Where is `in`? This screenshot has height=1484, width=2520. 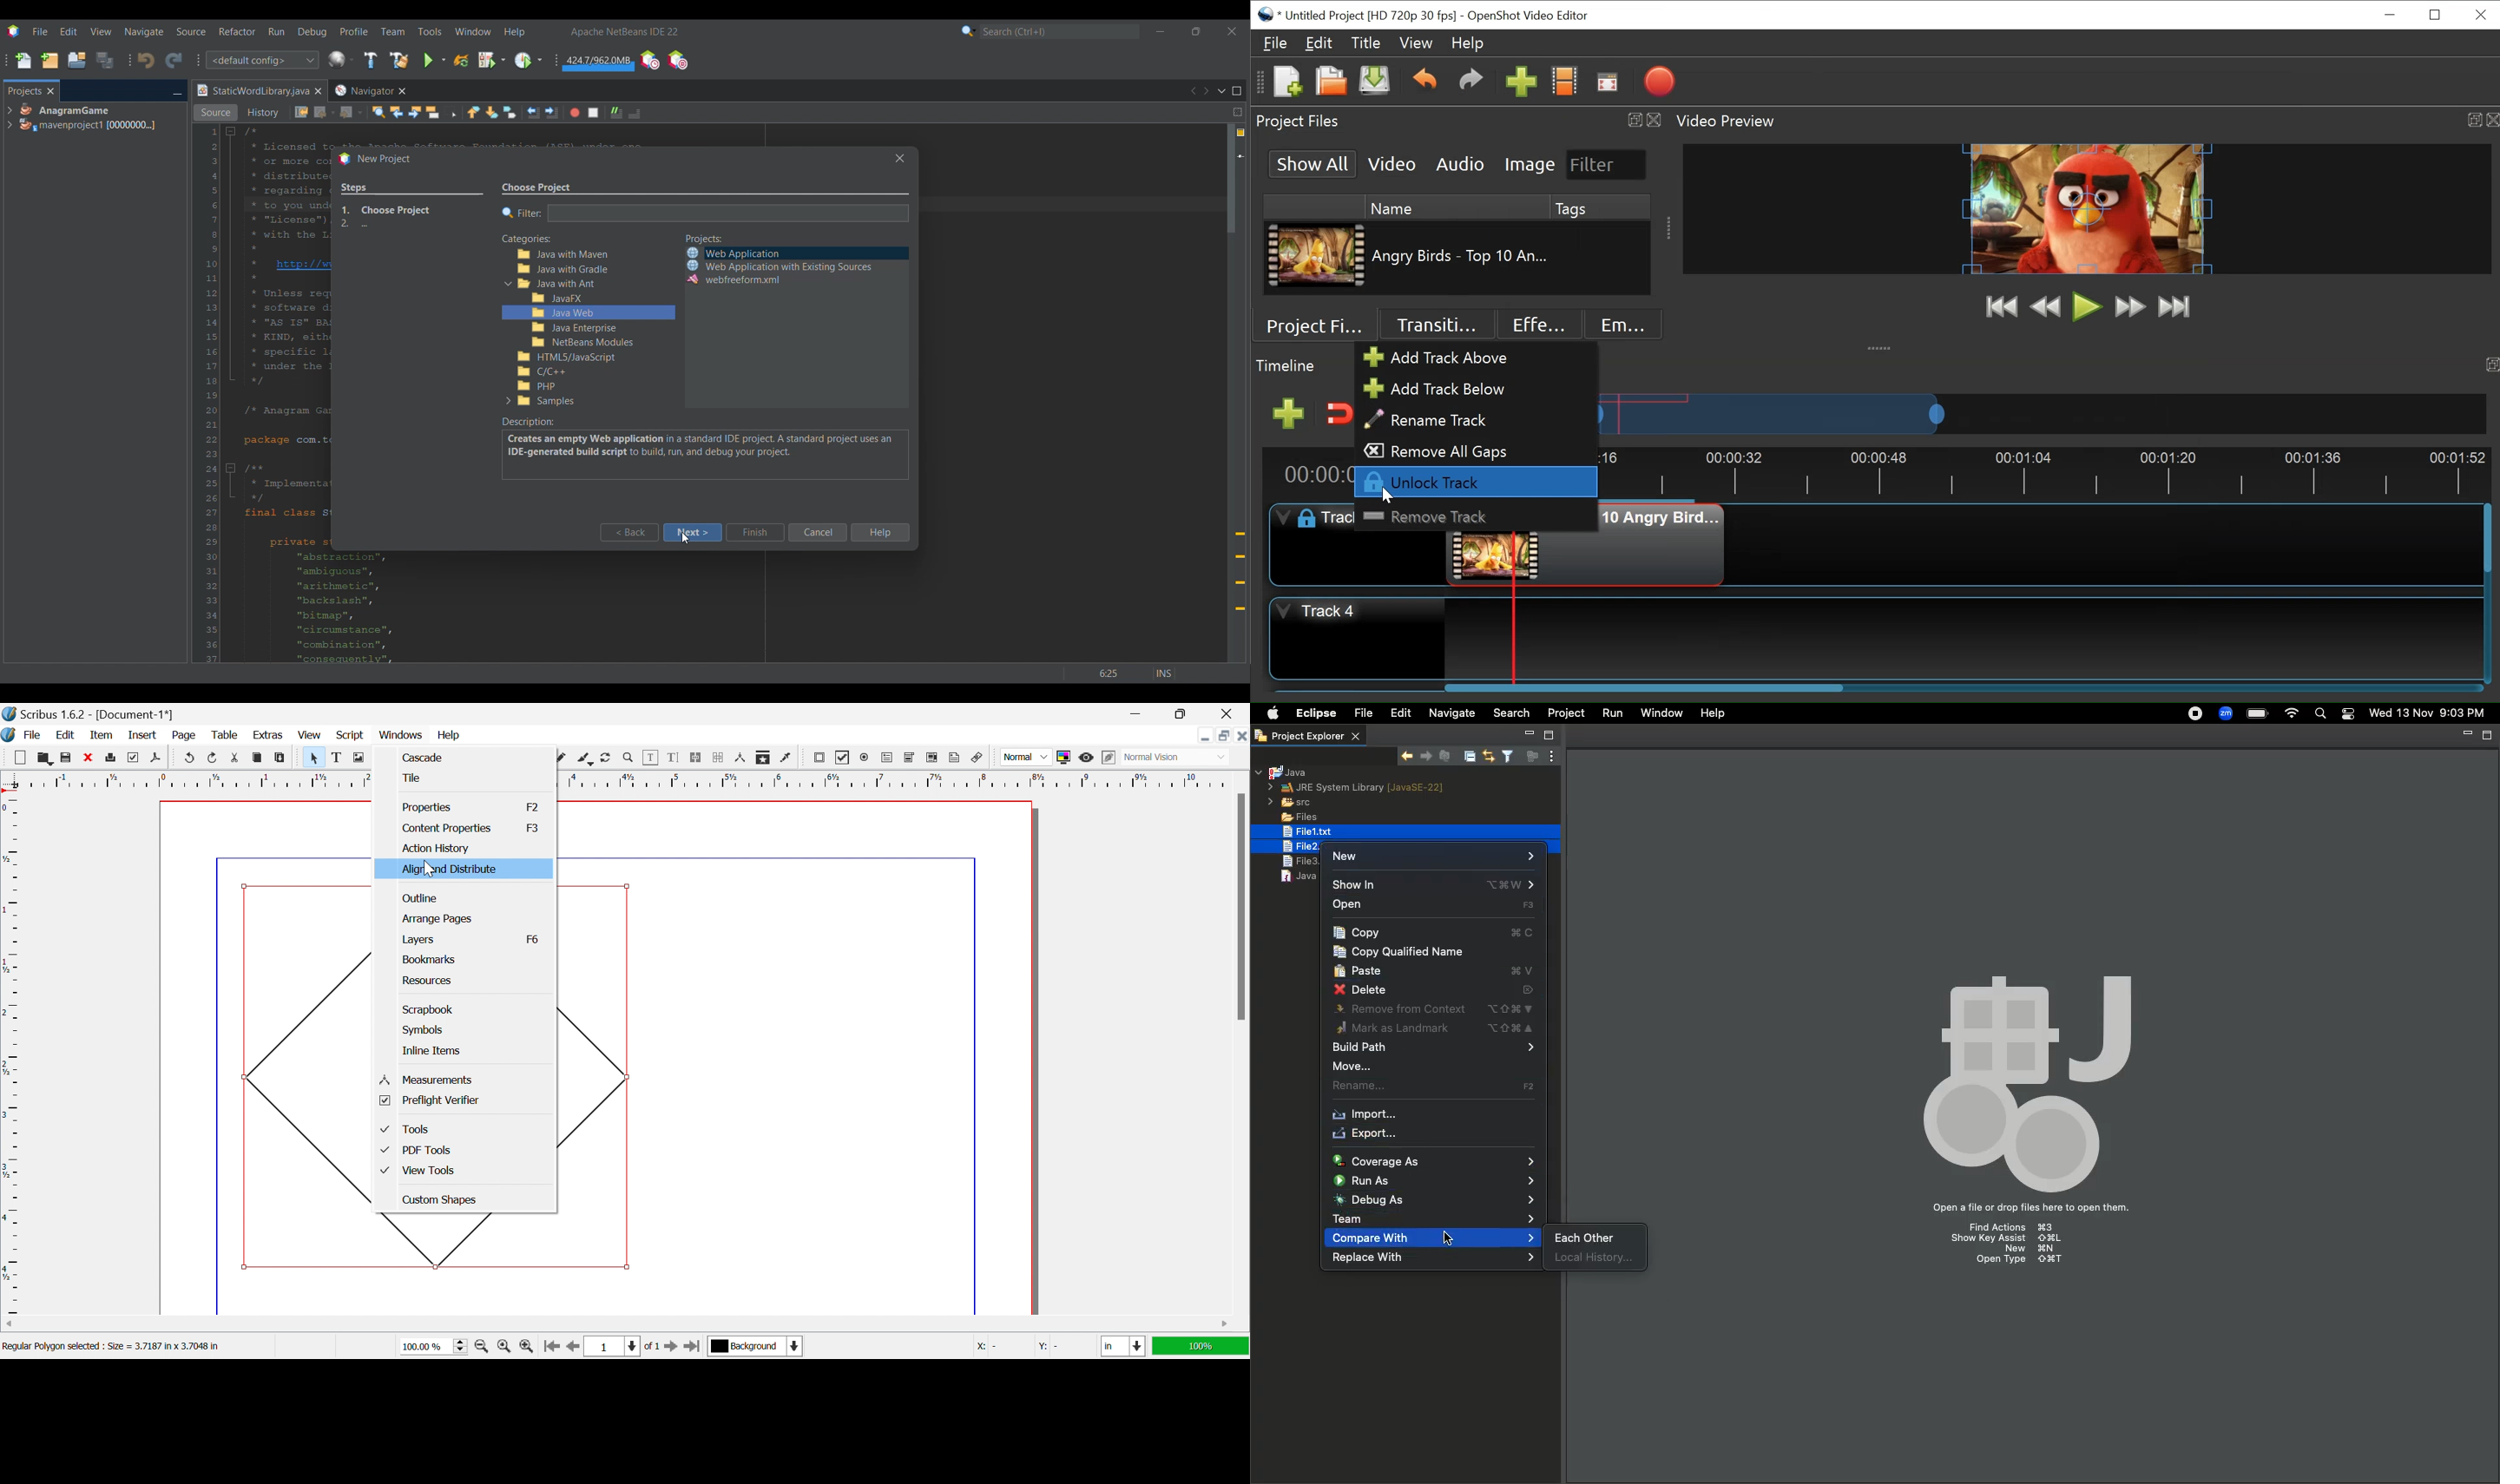
in is located at coordinates (1124, 1347).